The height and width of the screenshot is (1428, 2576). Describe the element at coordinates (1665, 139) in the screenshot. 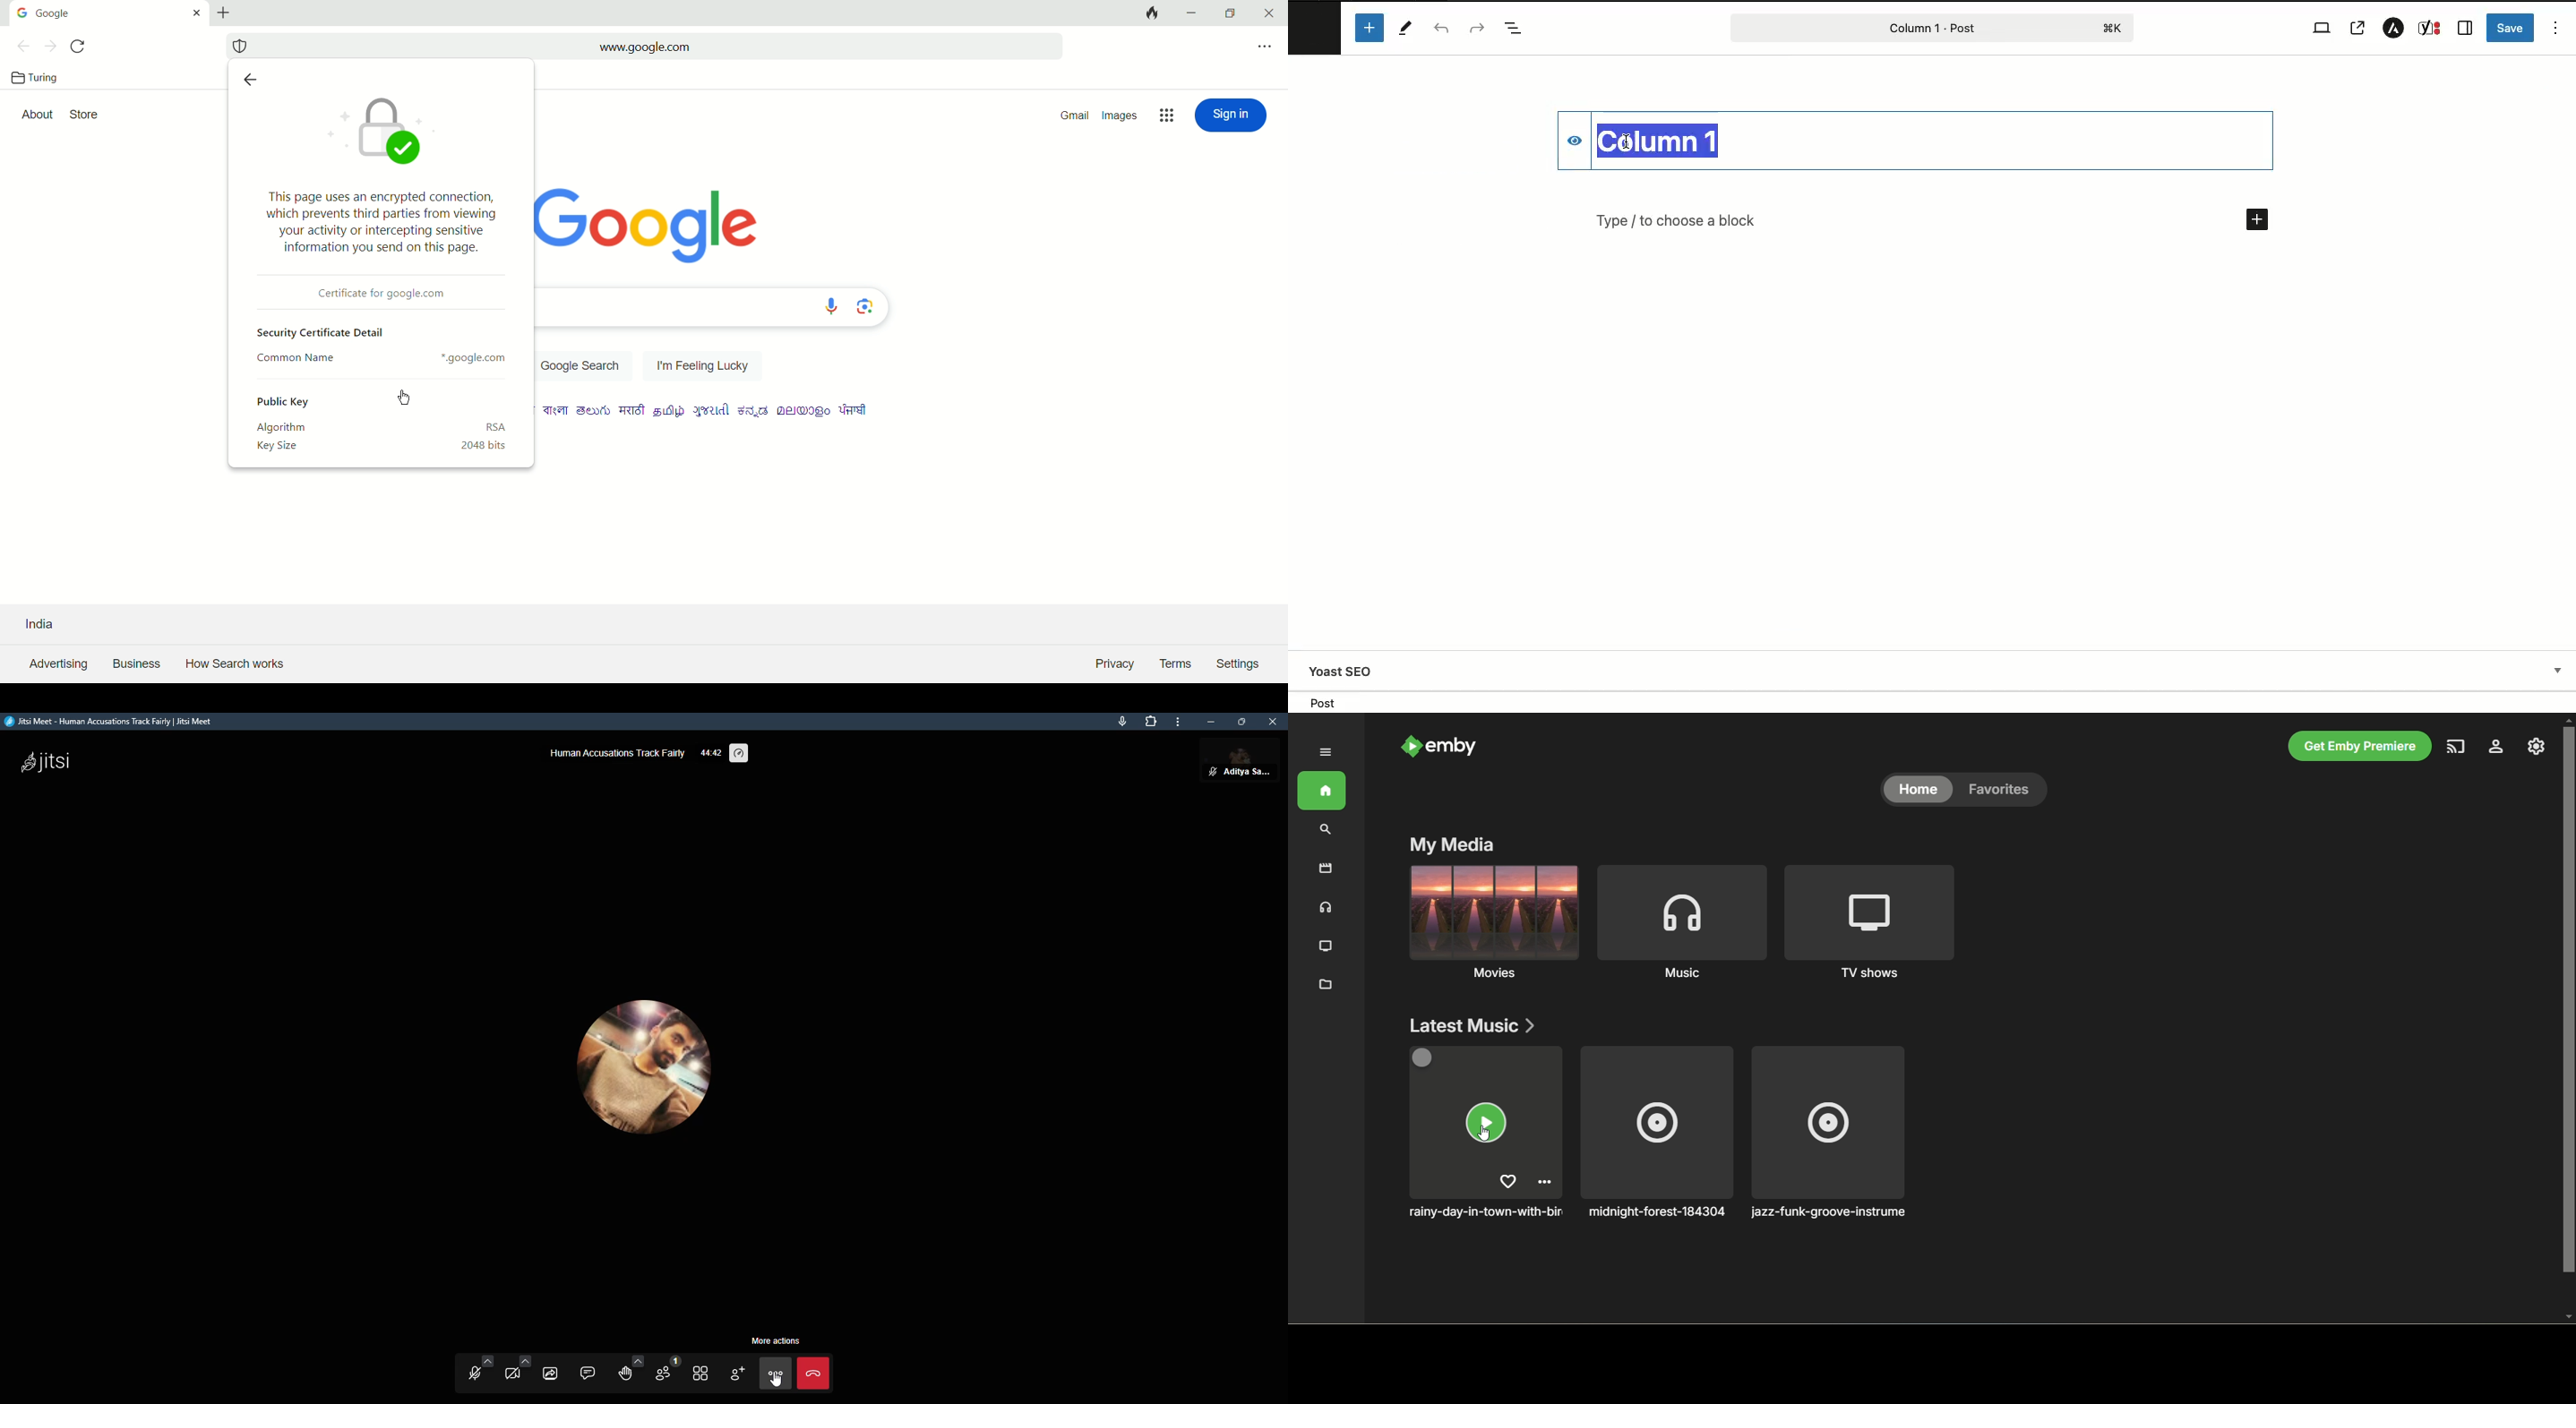

I see `Title` at that location.